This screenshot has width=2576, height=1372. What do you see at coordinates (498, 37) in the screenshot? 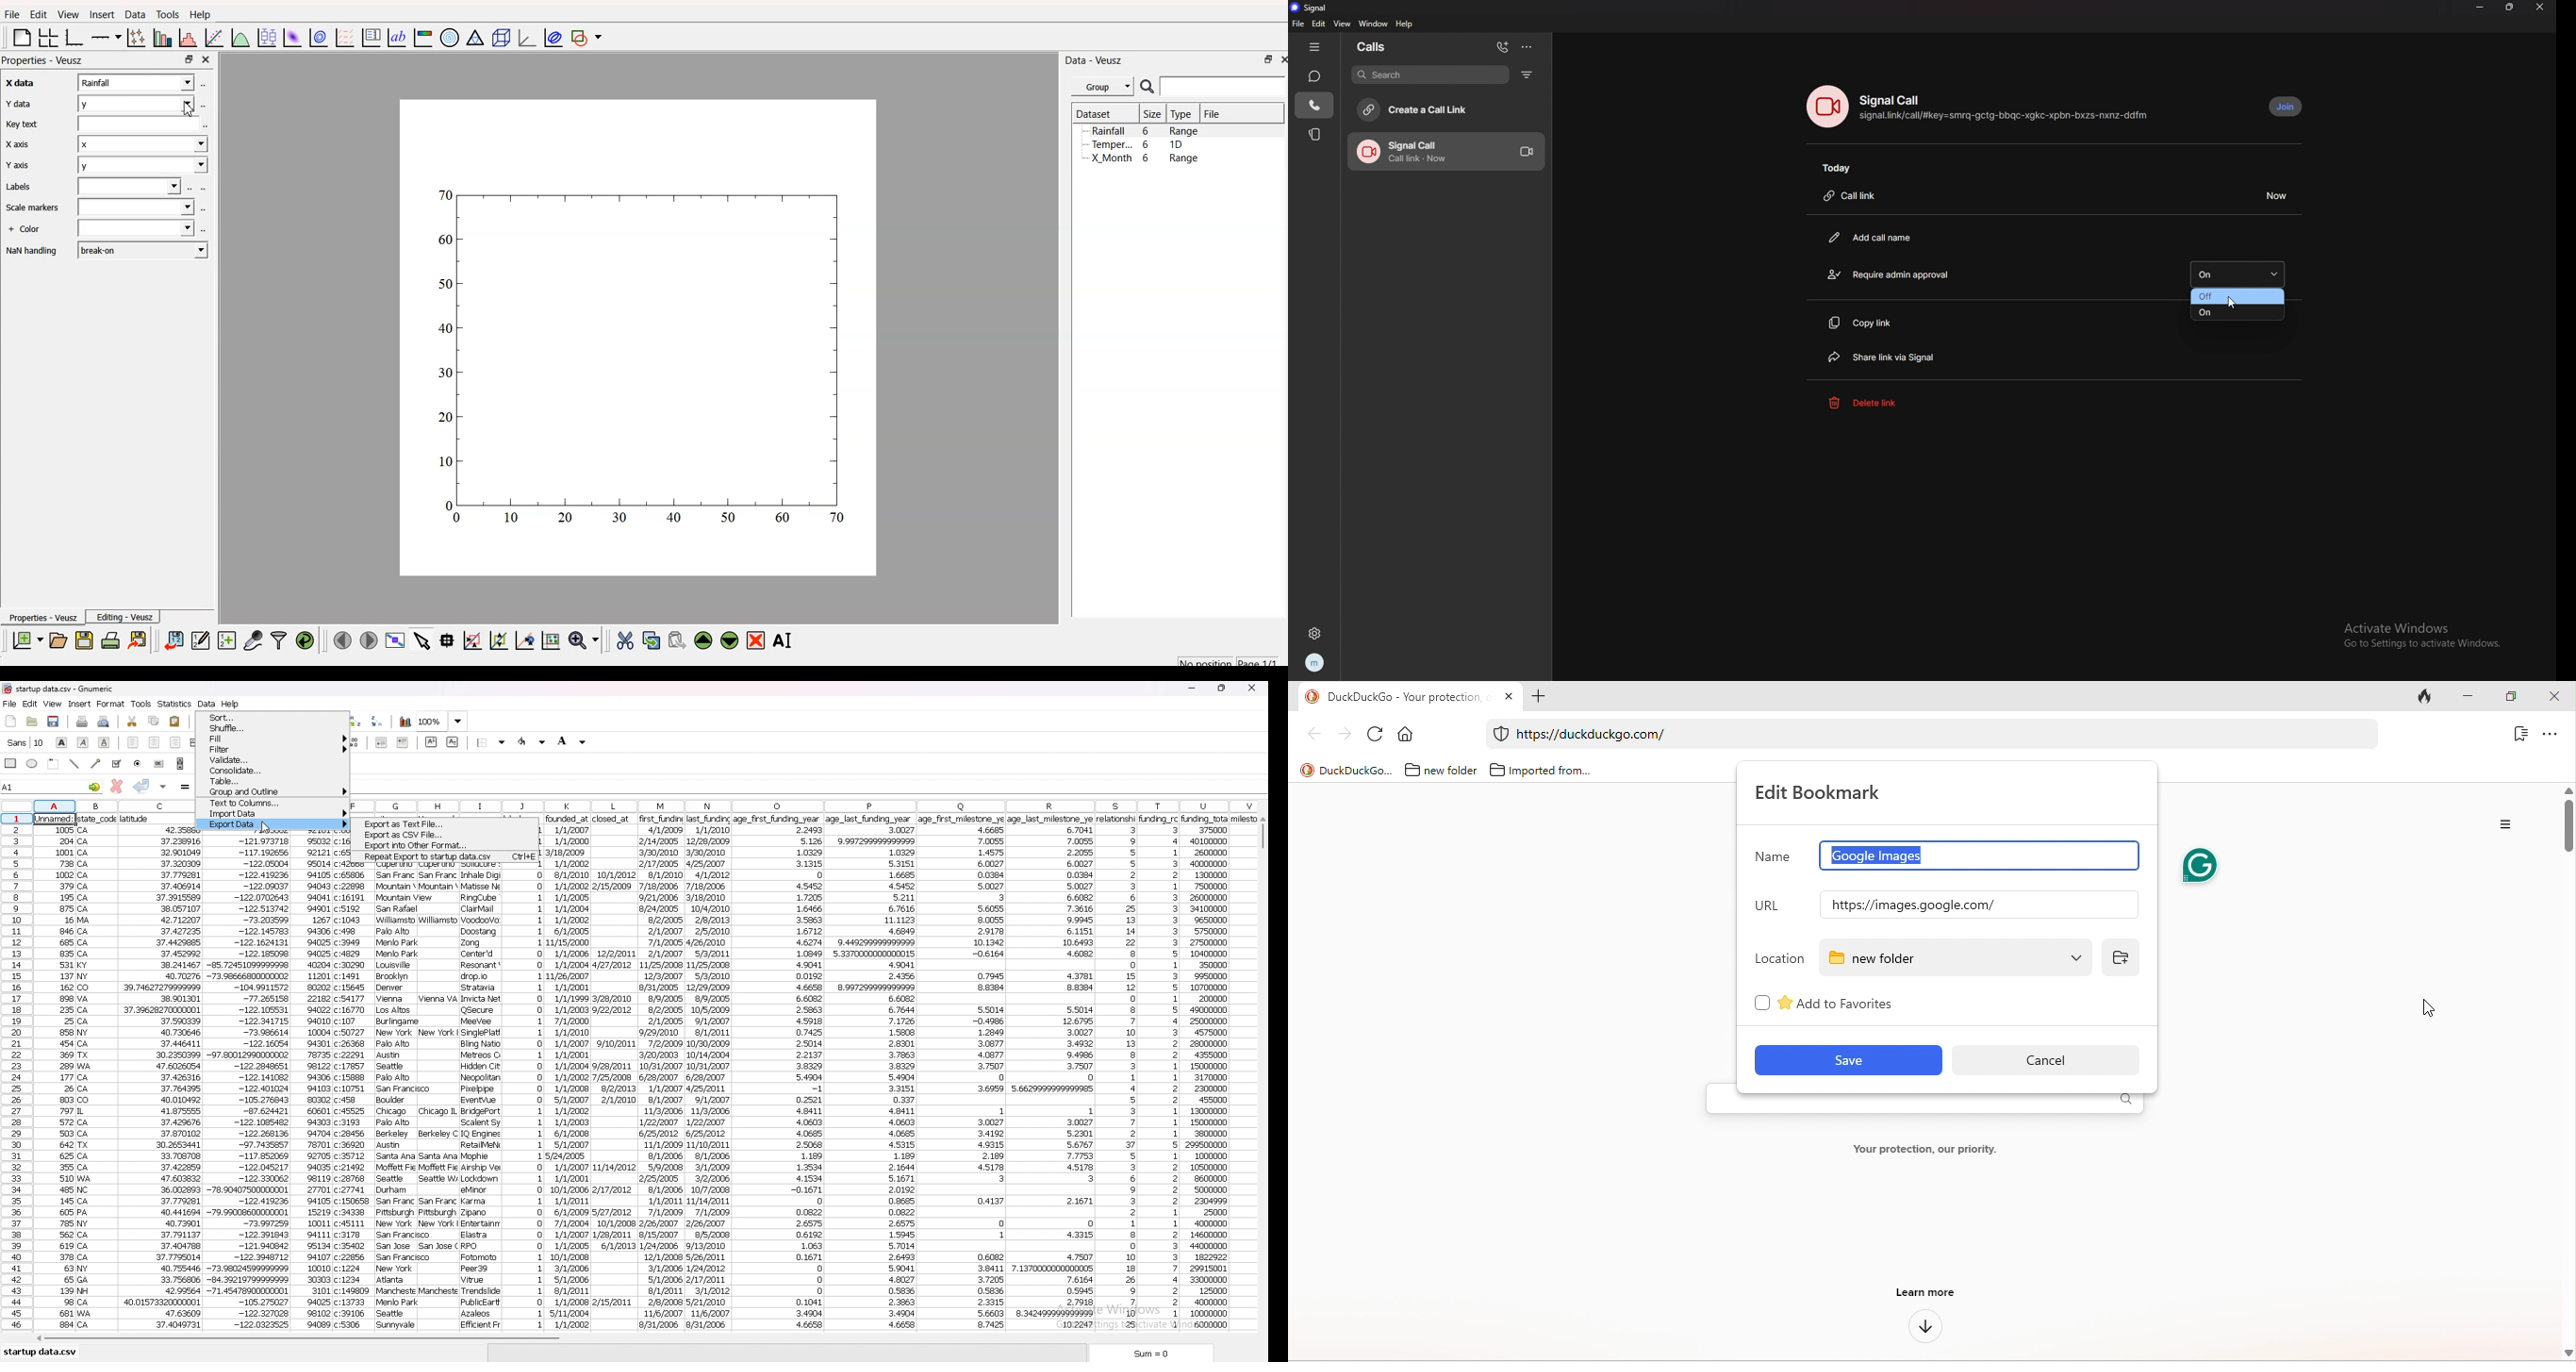
I see `3D scene` at bounding box center [498, 37].